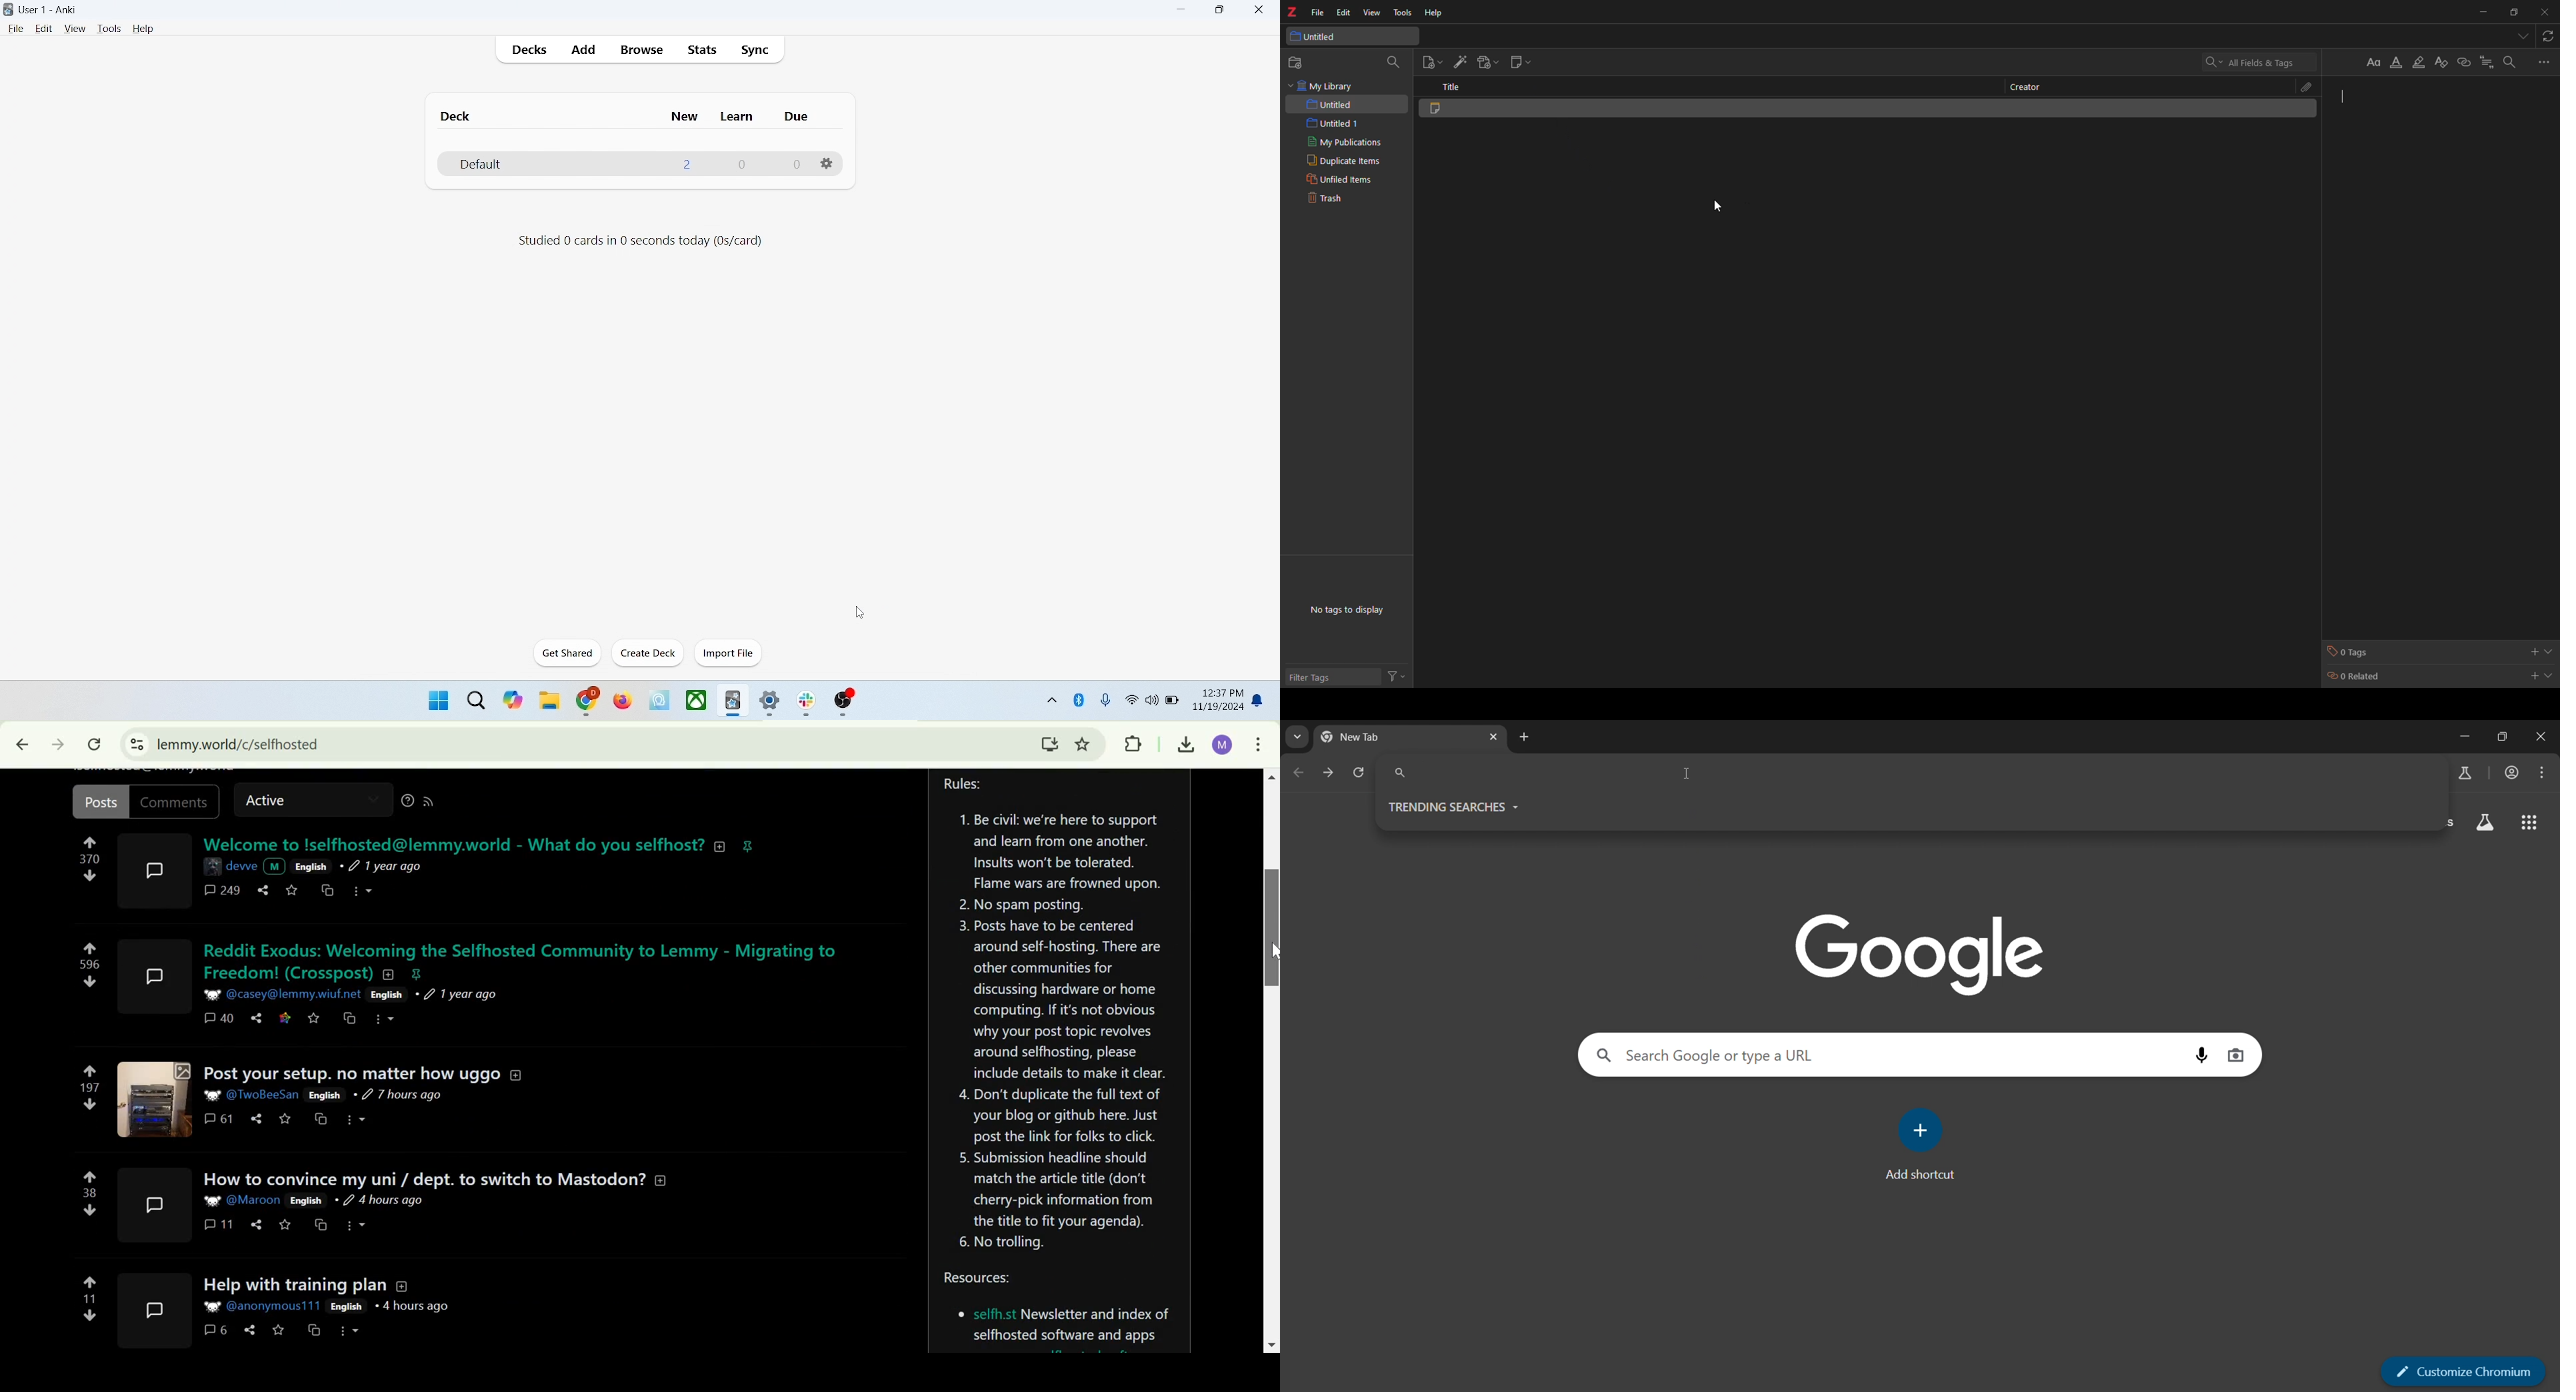 The width and height of the screenshot is (2576, 1400). What do you see at coordinates (285, 1119) in the screenshot?
I see `save` at bounding box center [285, 1119].